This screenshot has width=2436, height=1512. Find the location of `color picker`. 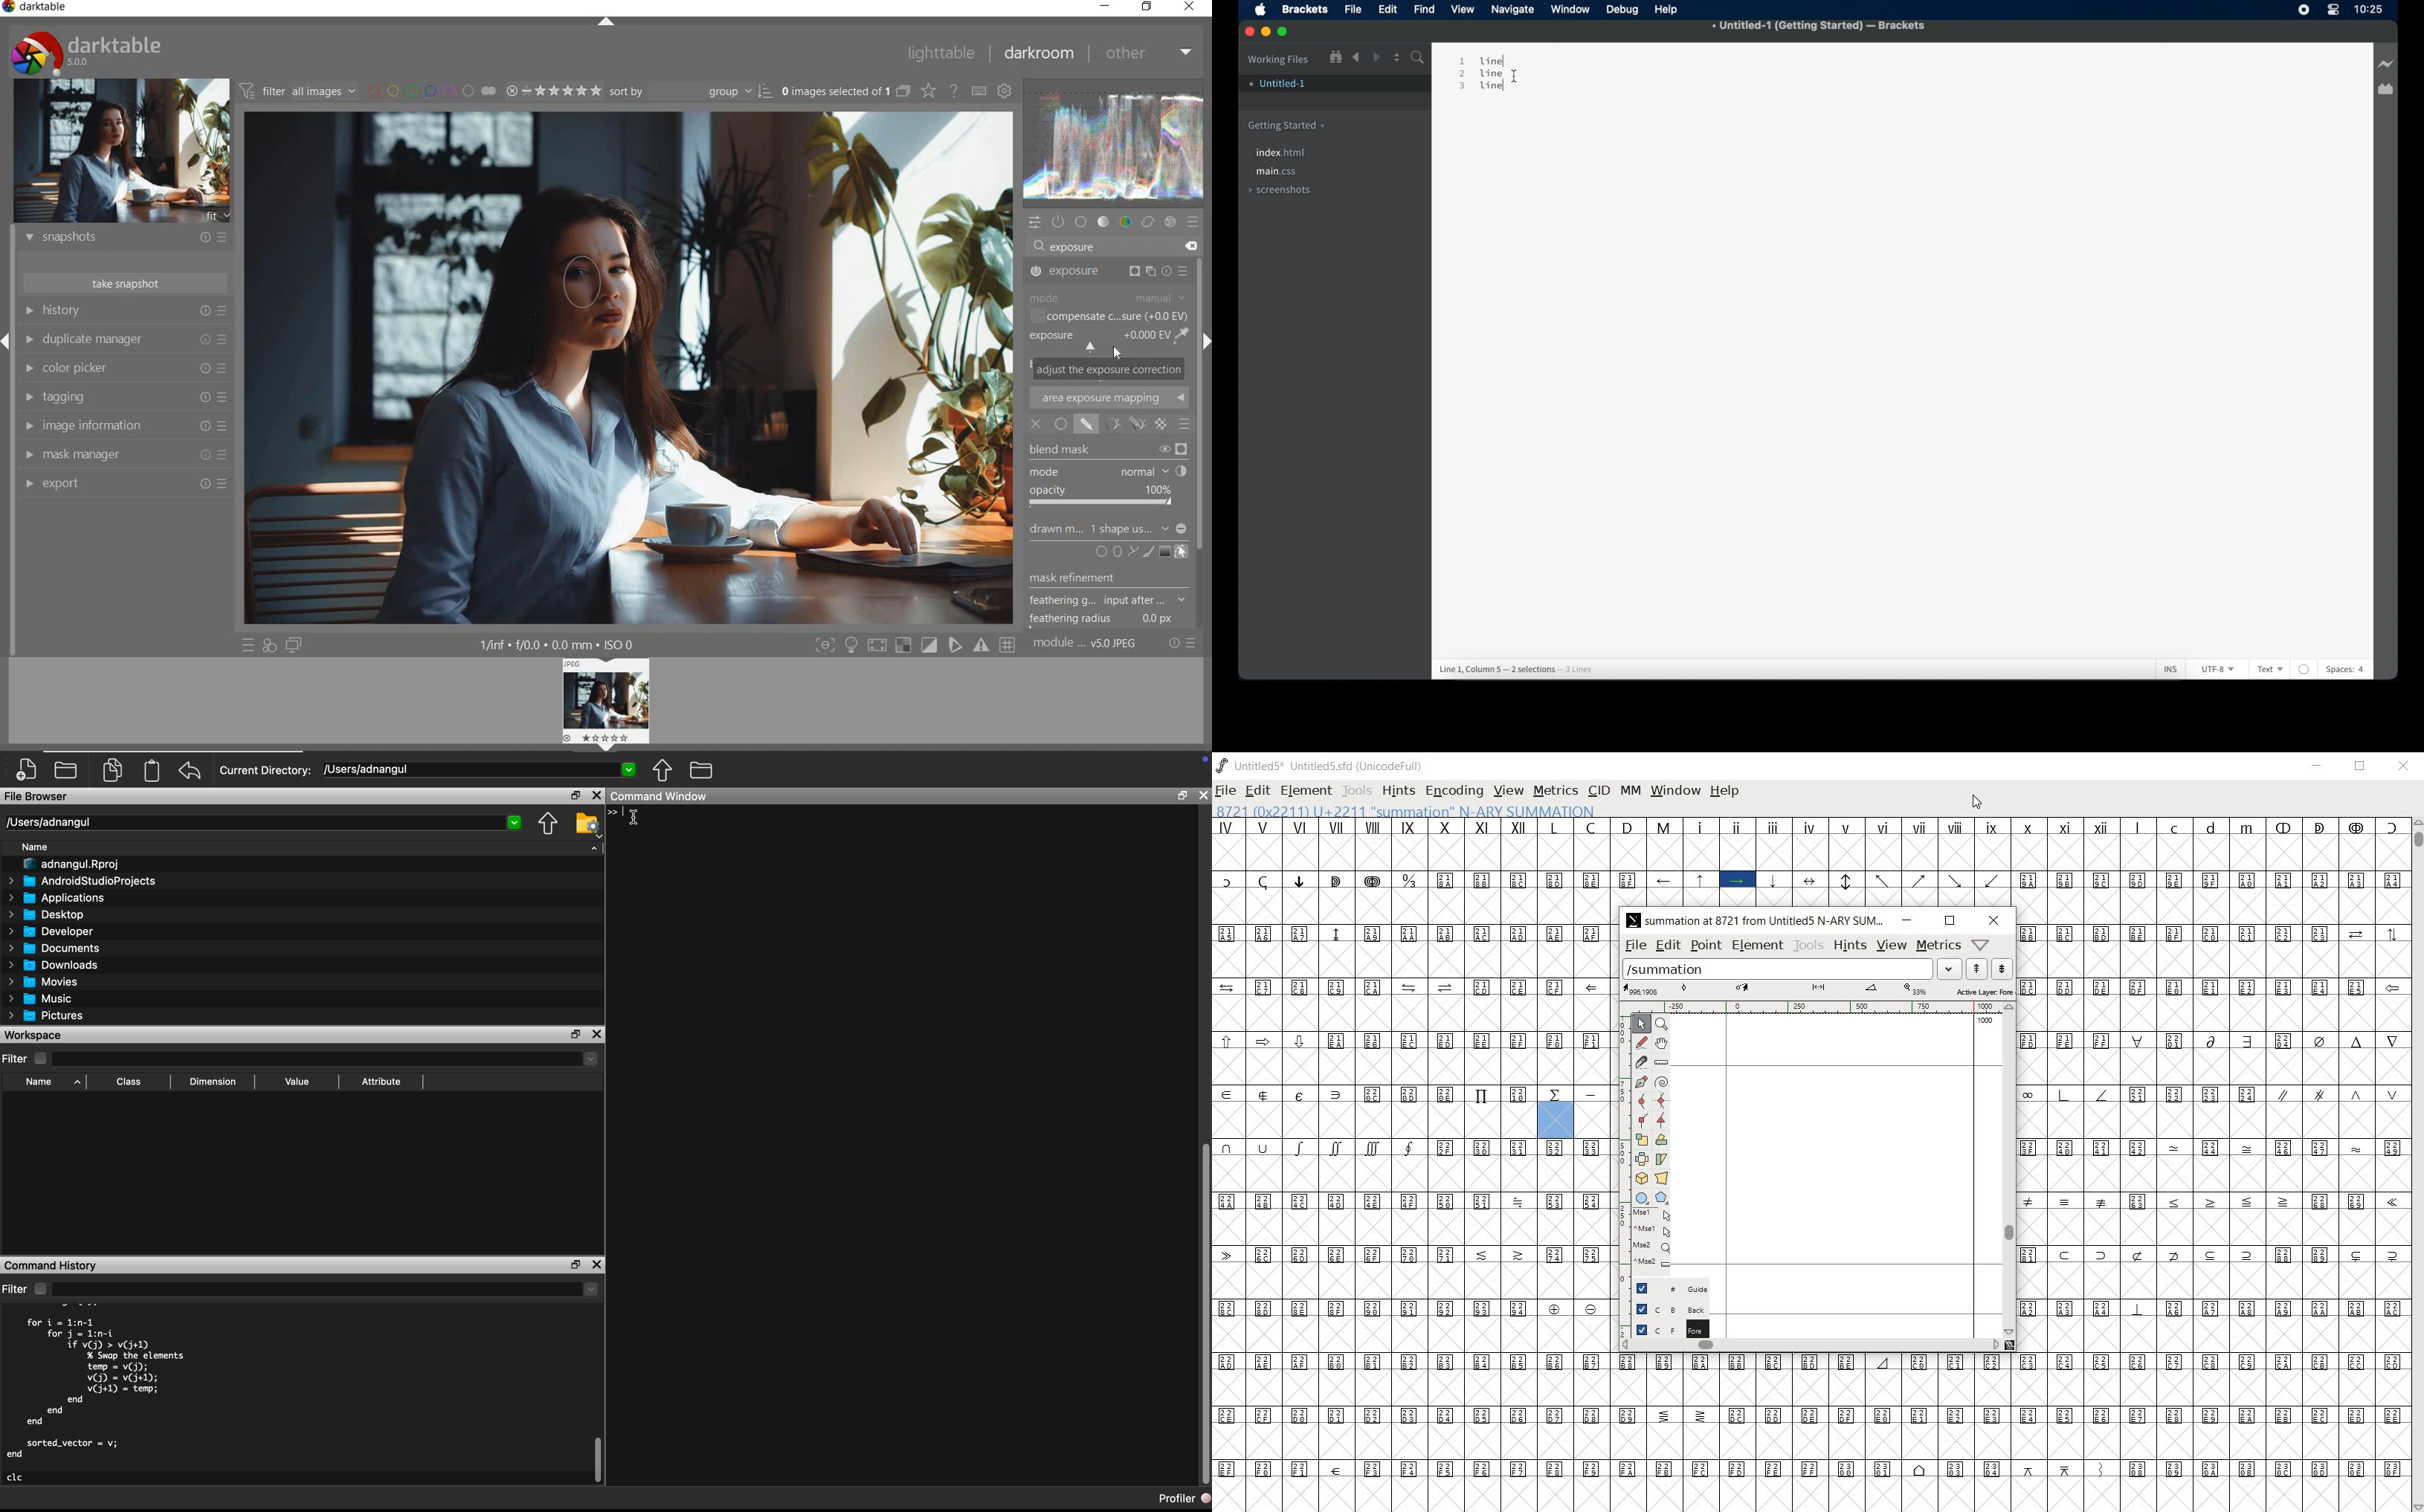

color picker is located at coordinates (126, 369).